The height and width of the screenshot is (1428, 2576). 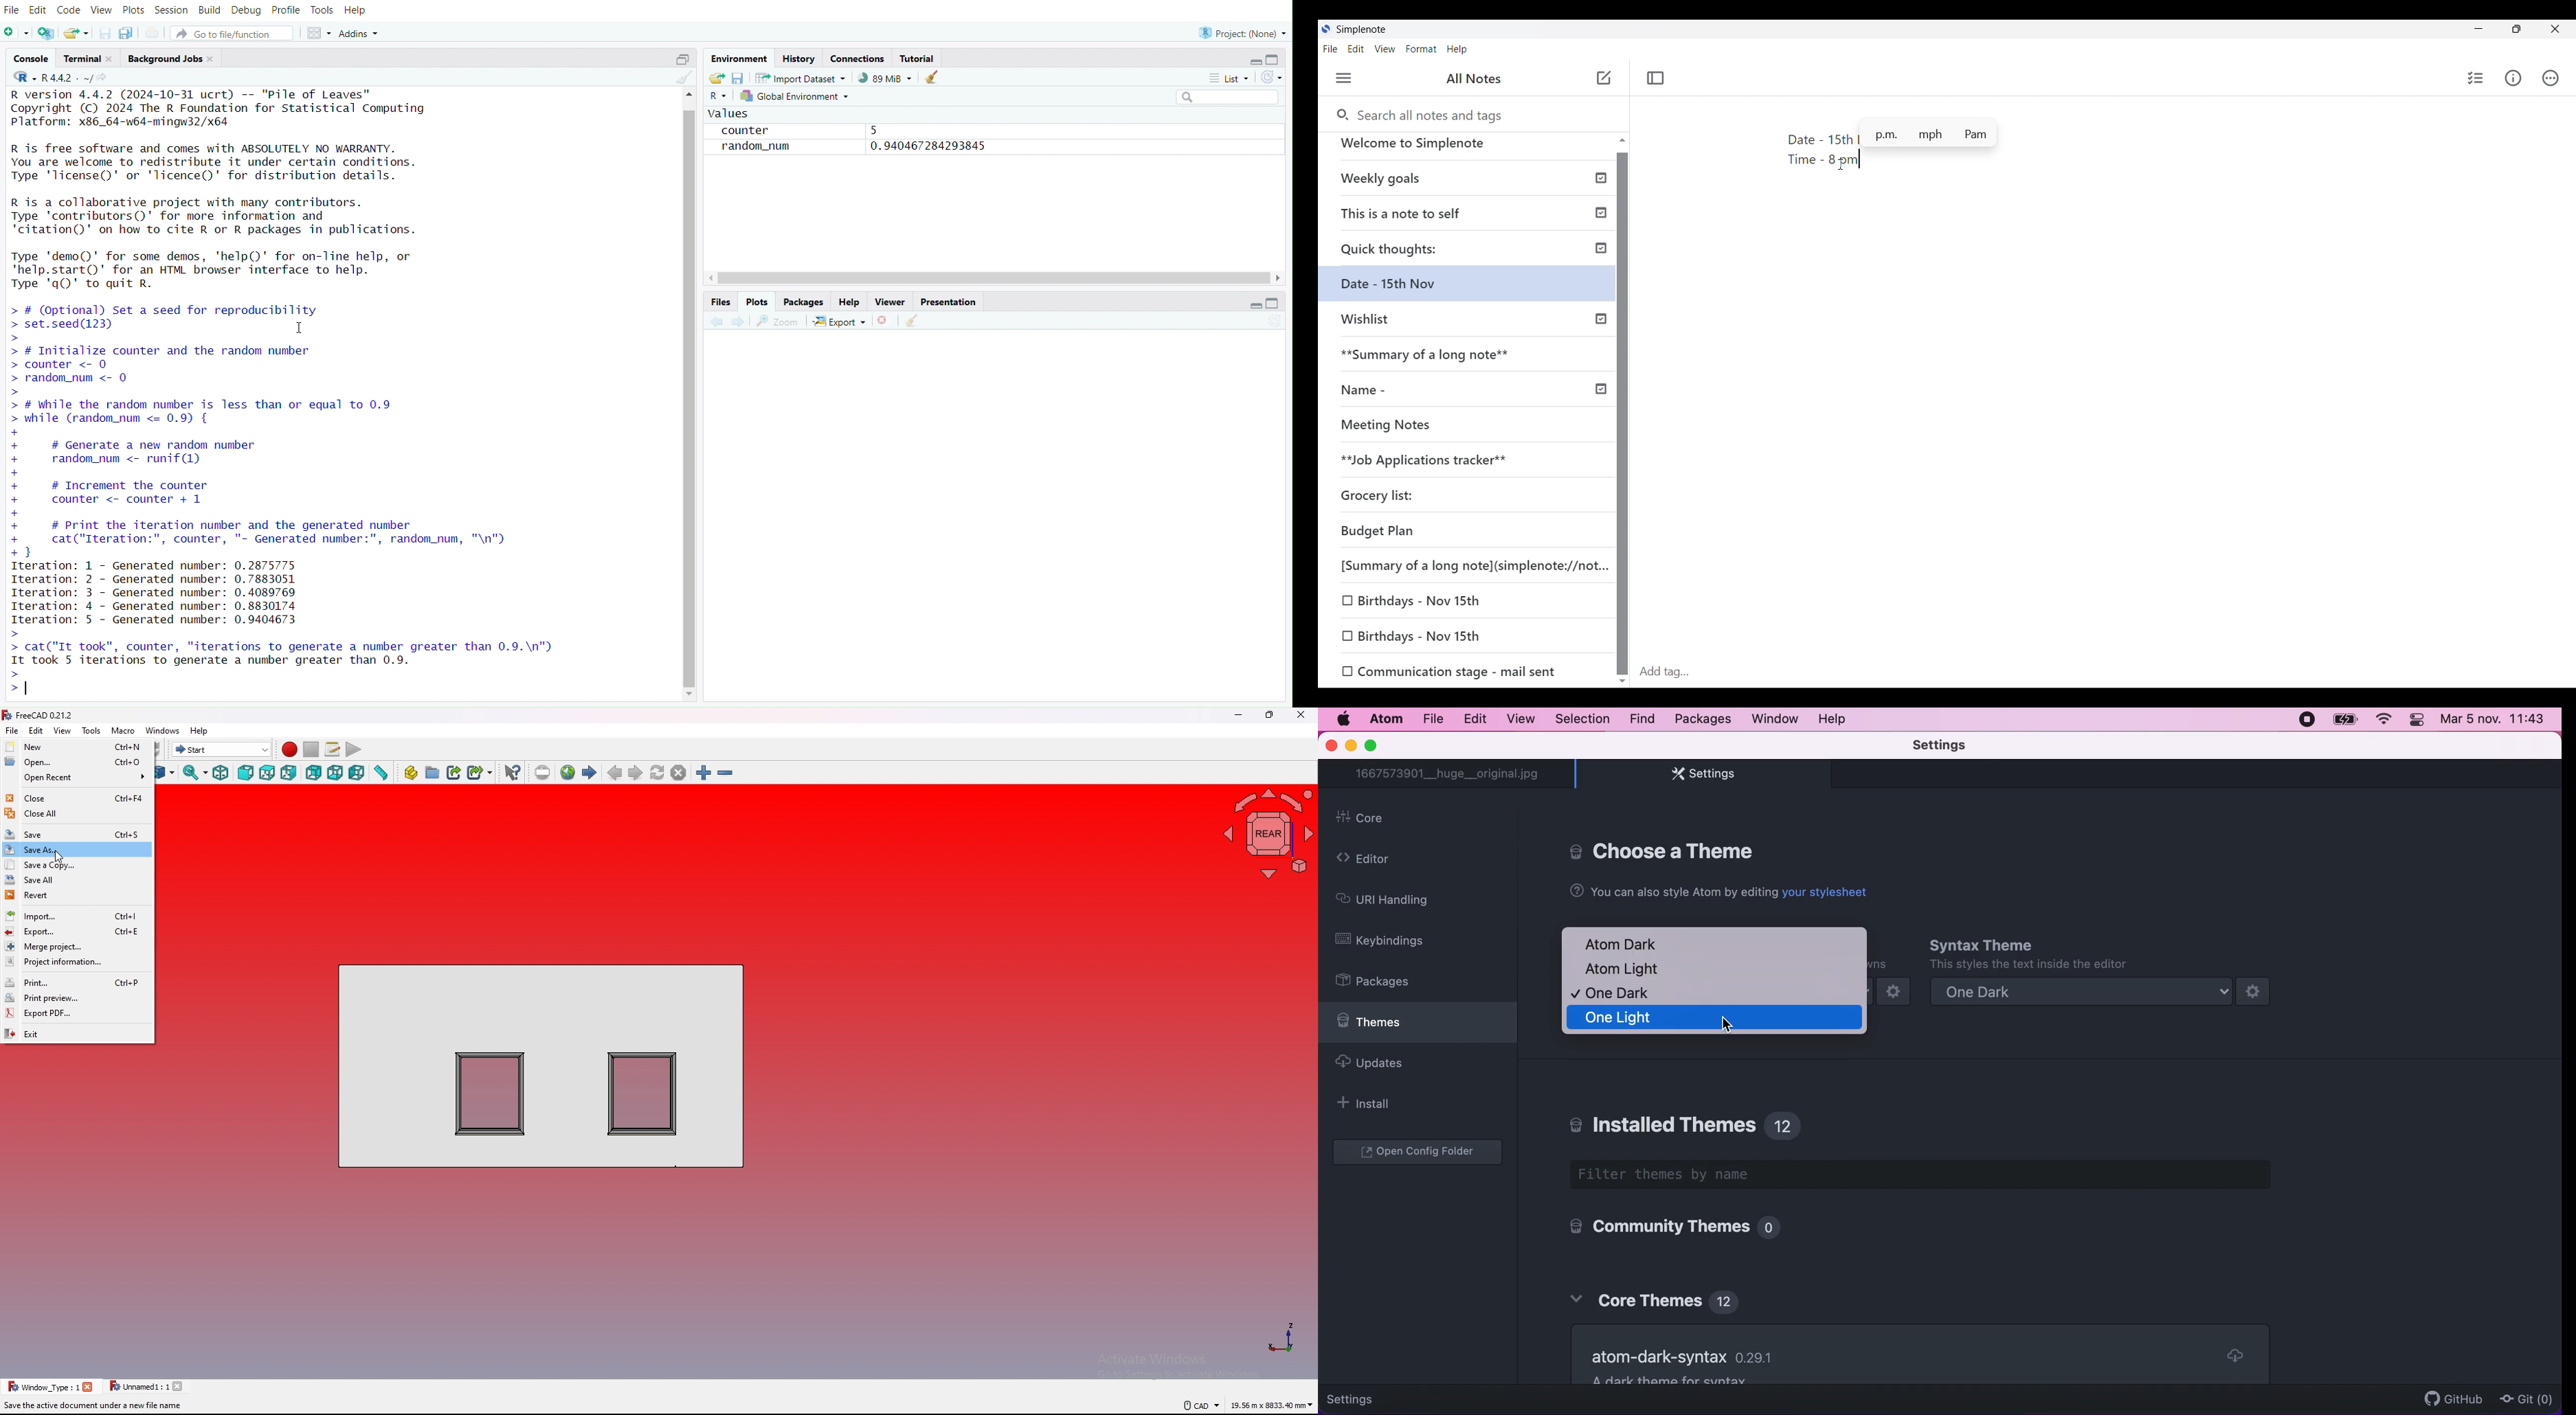 What do you see at coordinates (45, 31) in the screenshot?
I see `Create a project` at bounding box center [45, 31].